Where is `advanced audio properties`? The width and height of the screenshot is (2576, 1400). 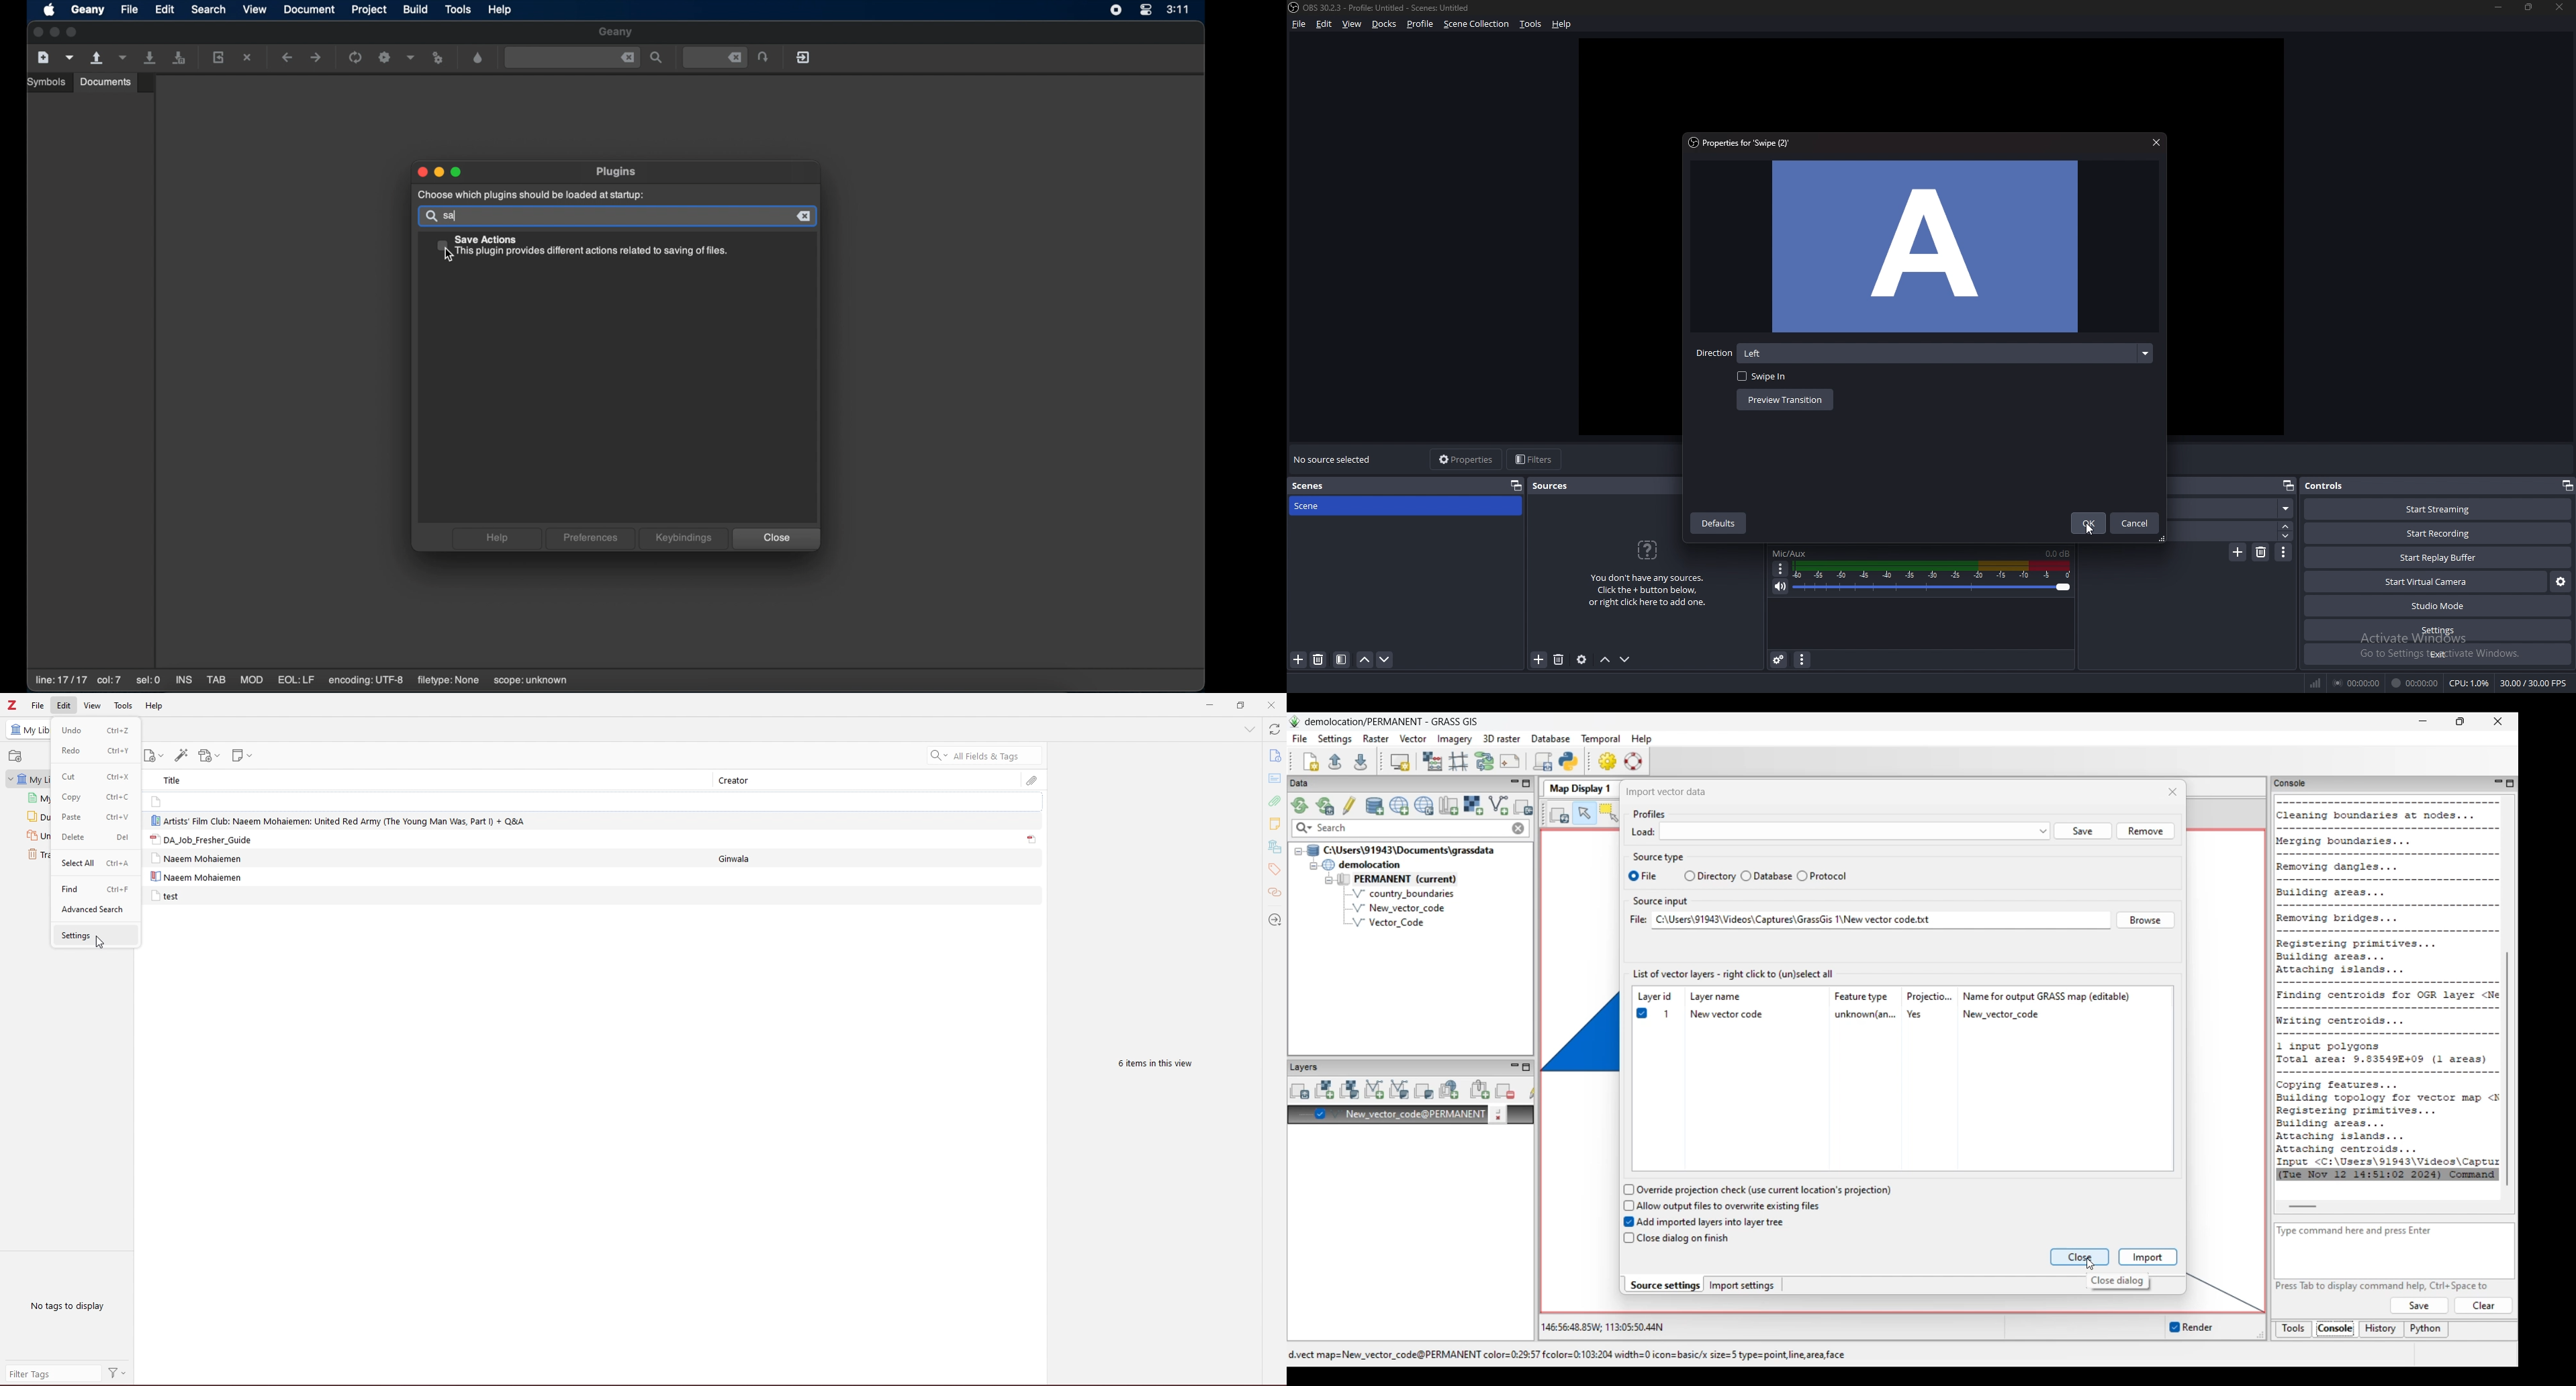
advanced audio properties is located at coordinates (1779, 659).